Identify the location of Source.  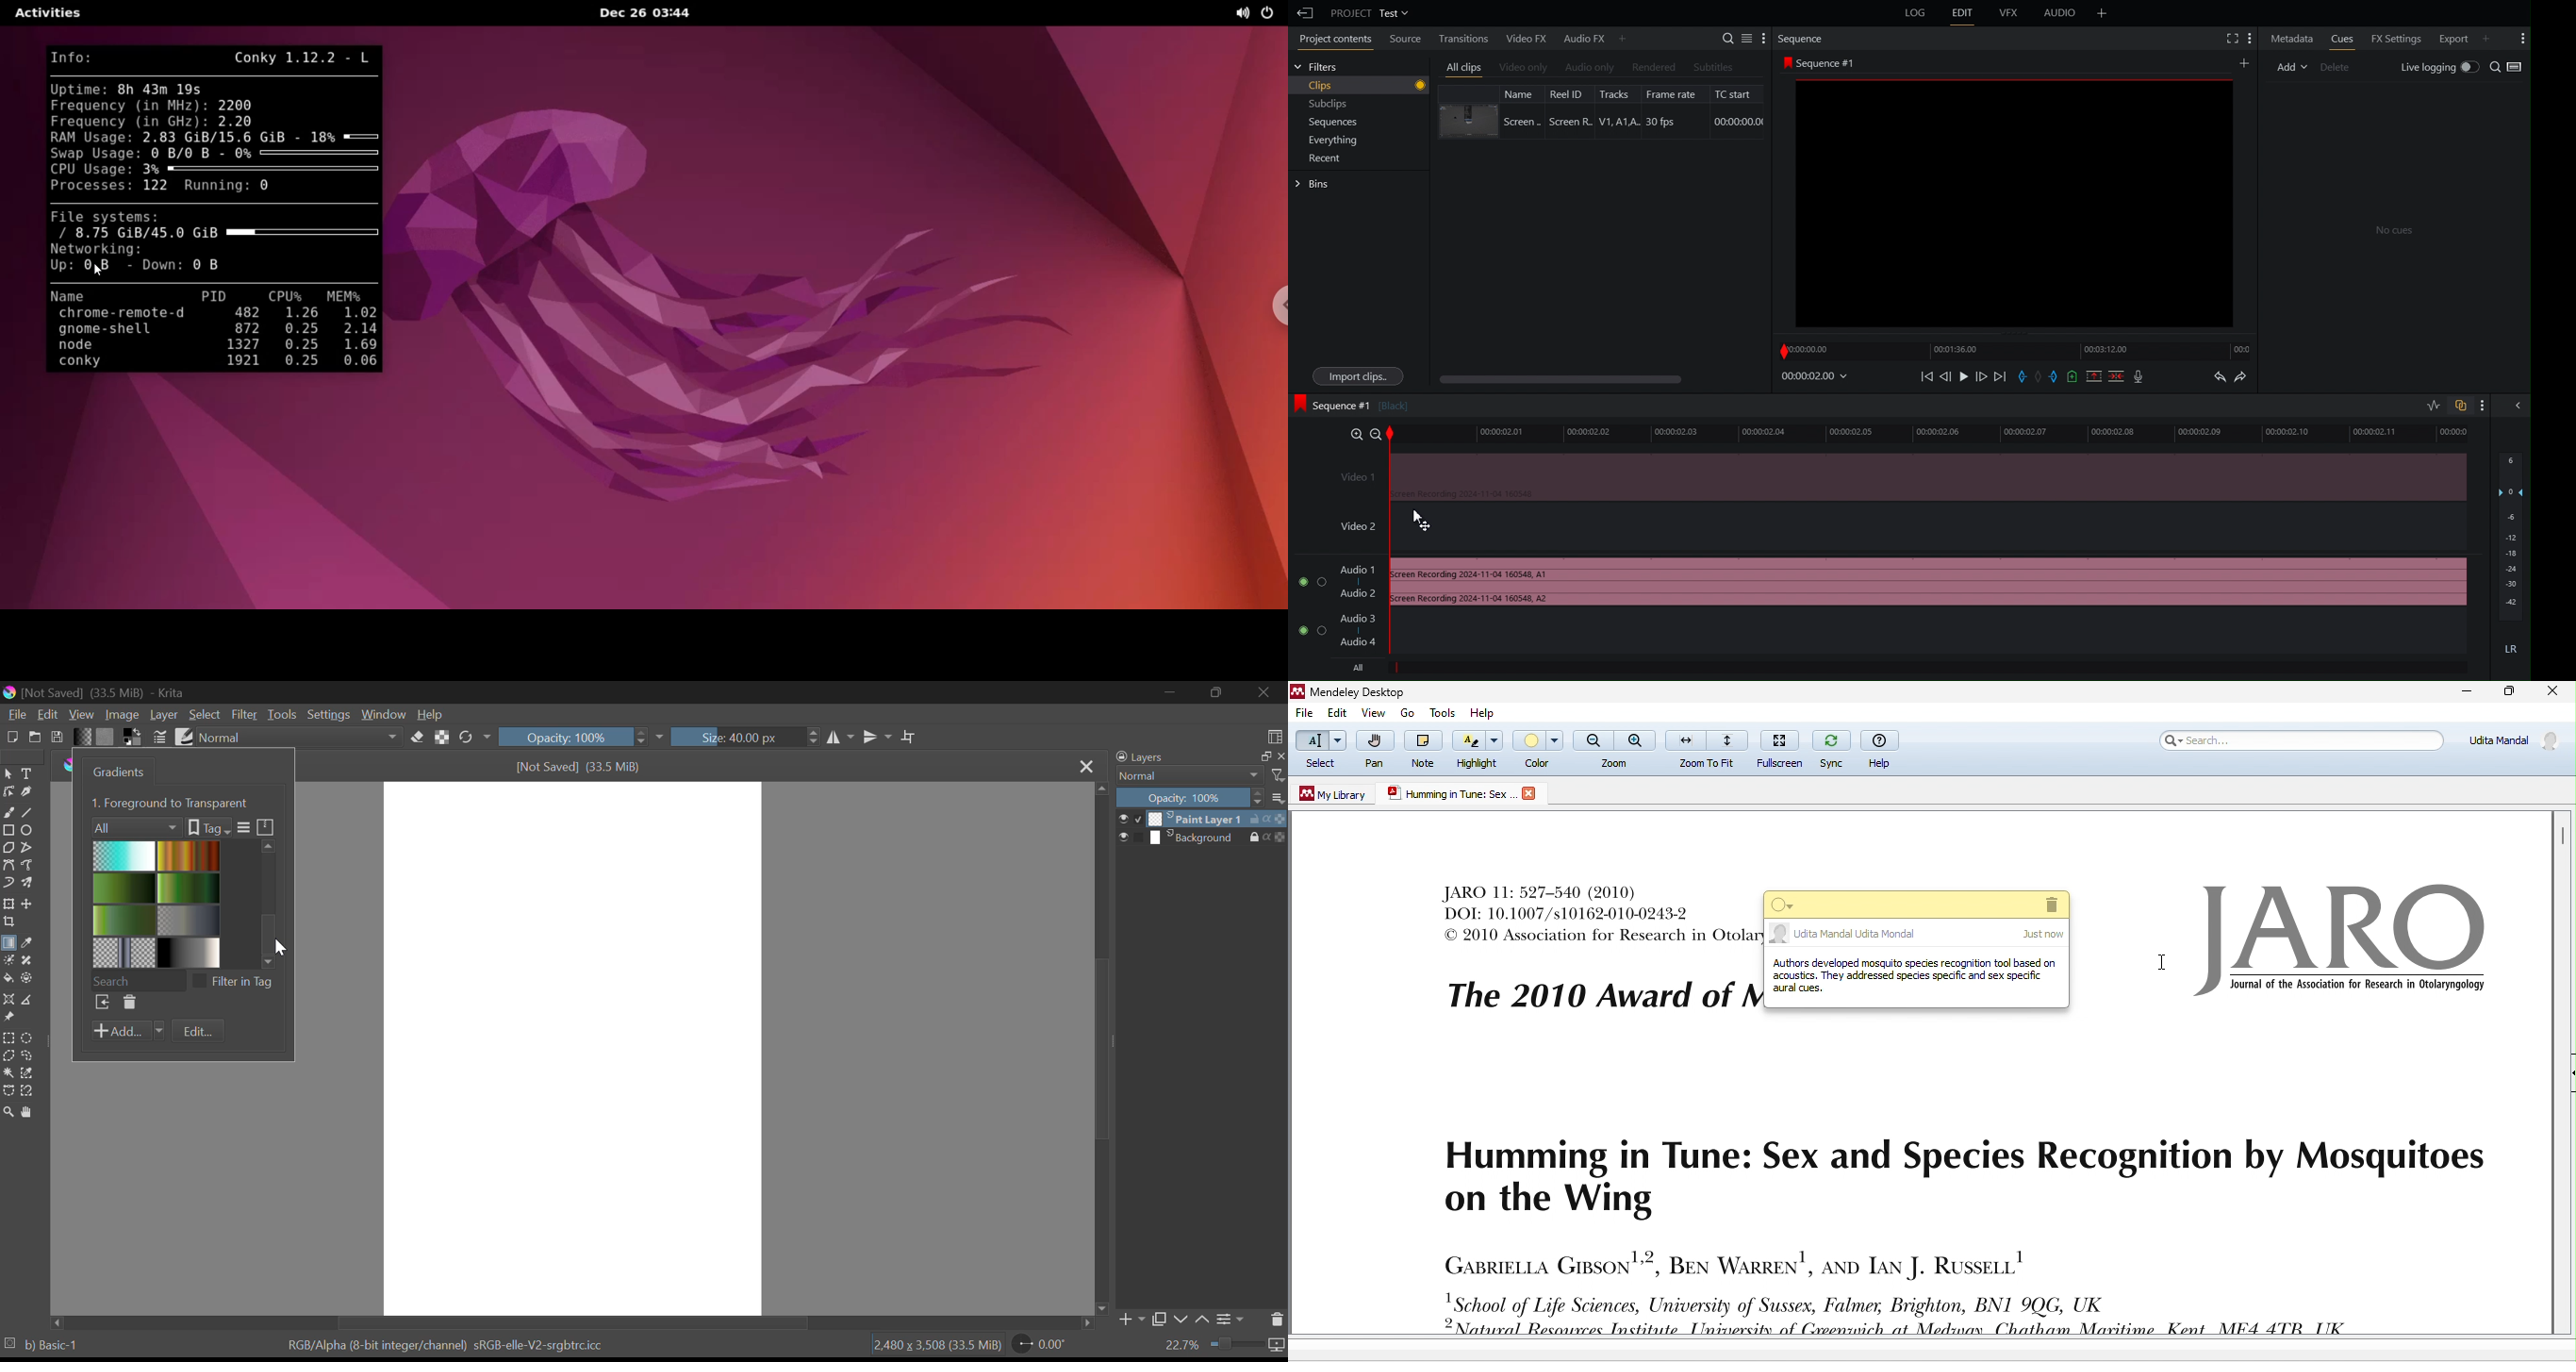
(1407, 38).